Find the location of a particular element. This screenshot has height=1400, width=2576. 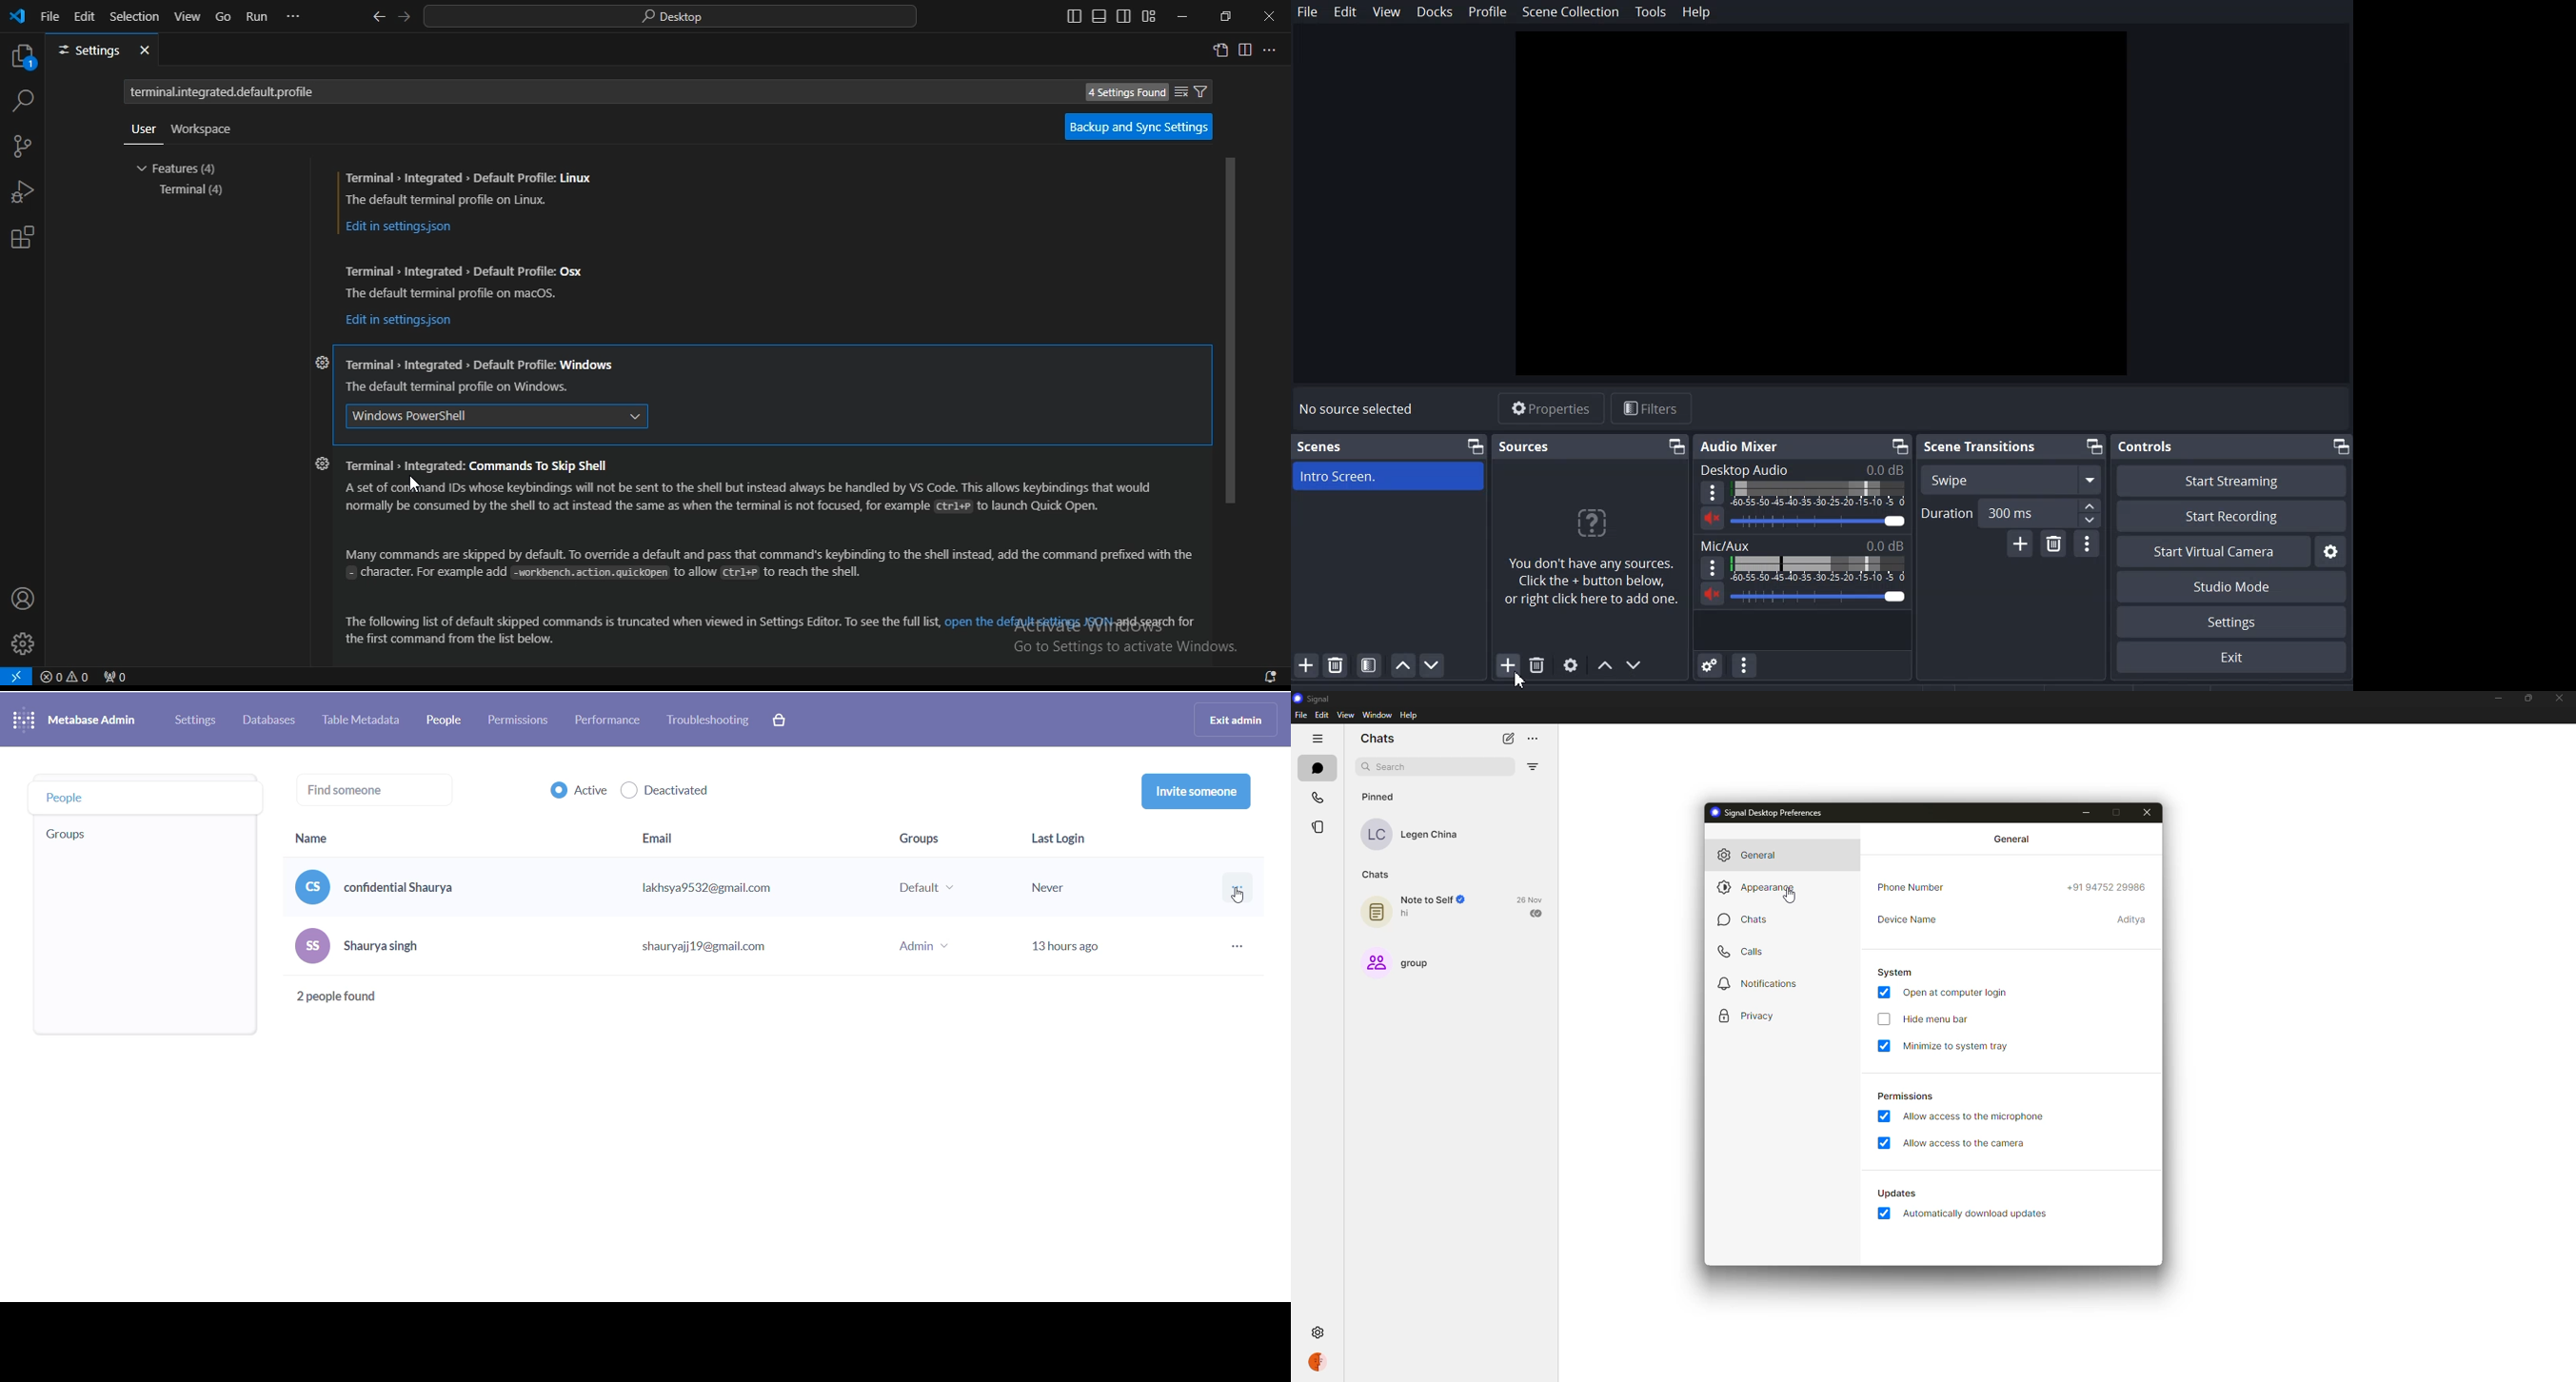

Text is located at coordinates (1818, 523).